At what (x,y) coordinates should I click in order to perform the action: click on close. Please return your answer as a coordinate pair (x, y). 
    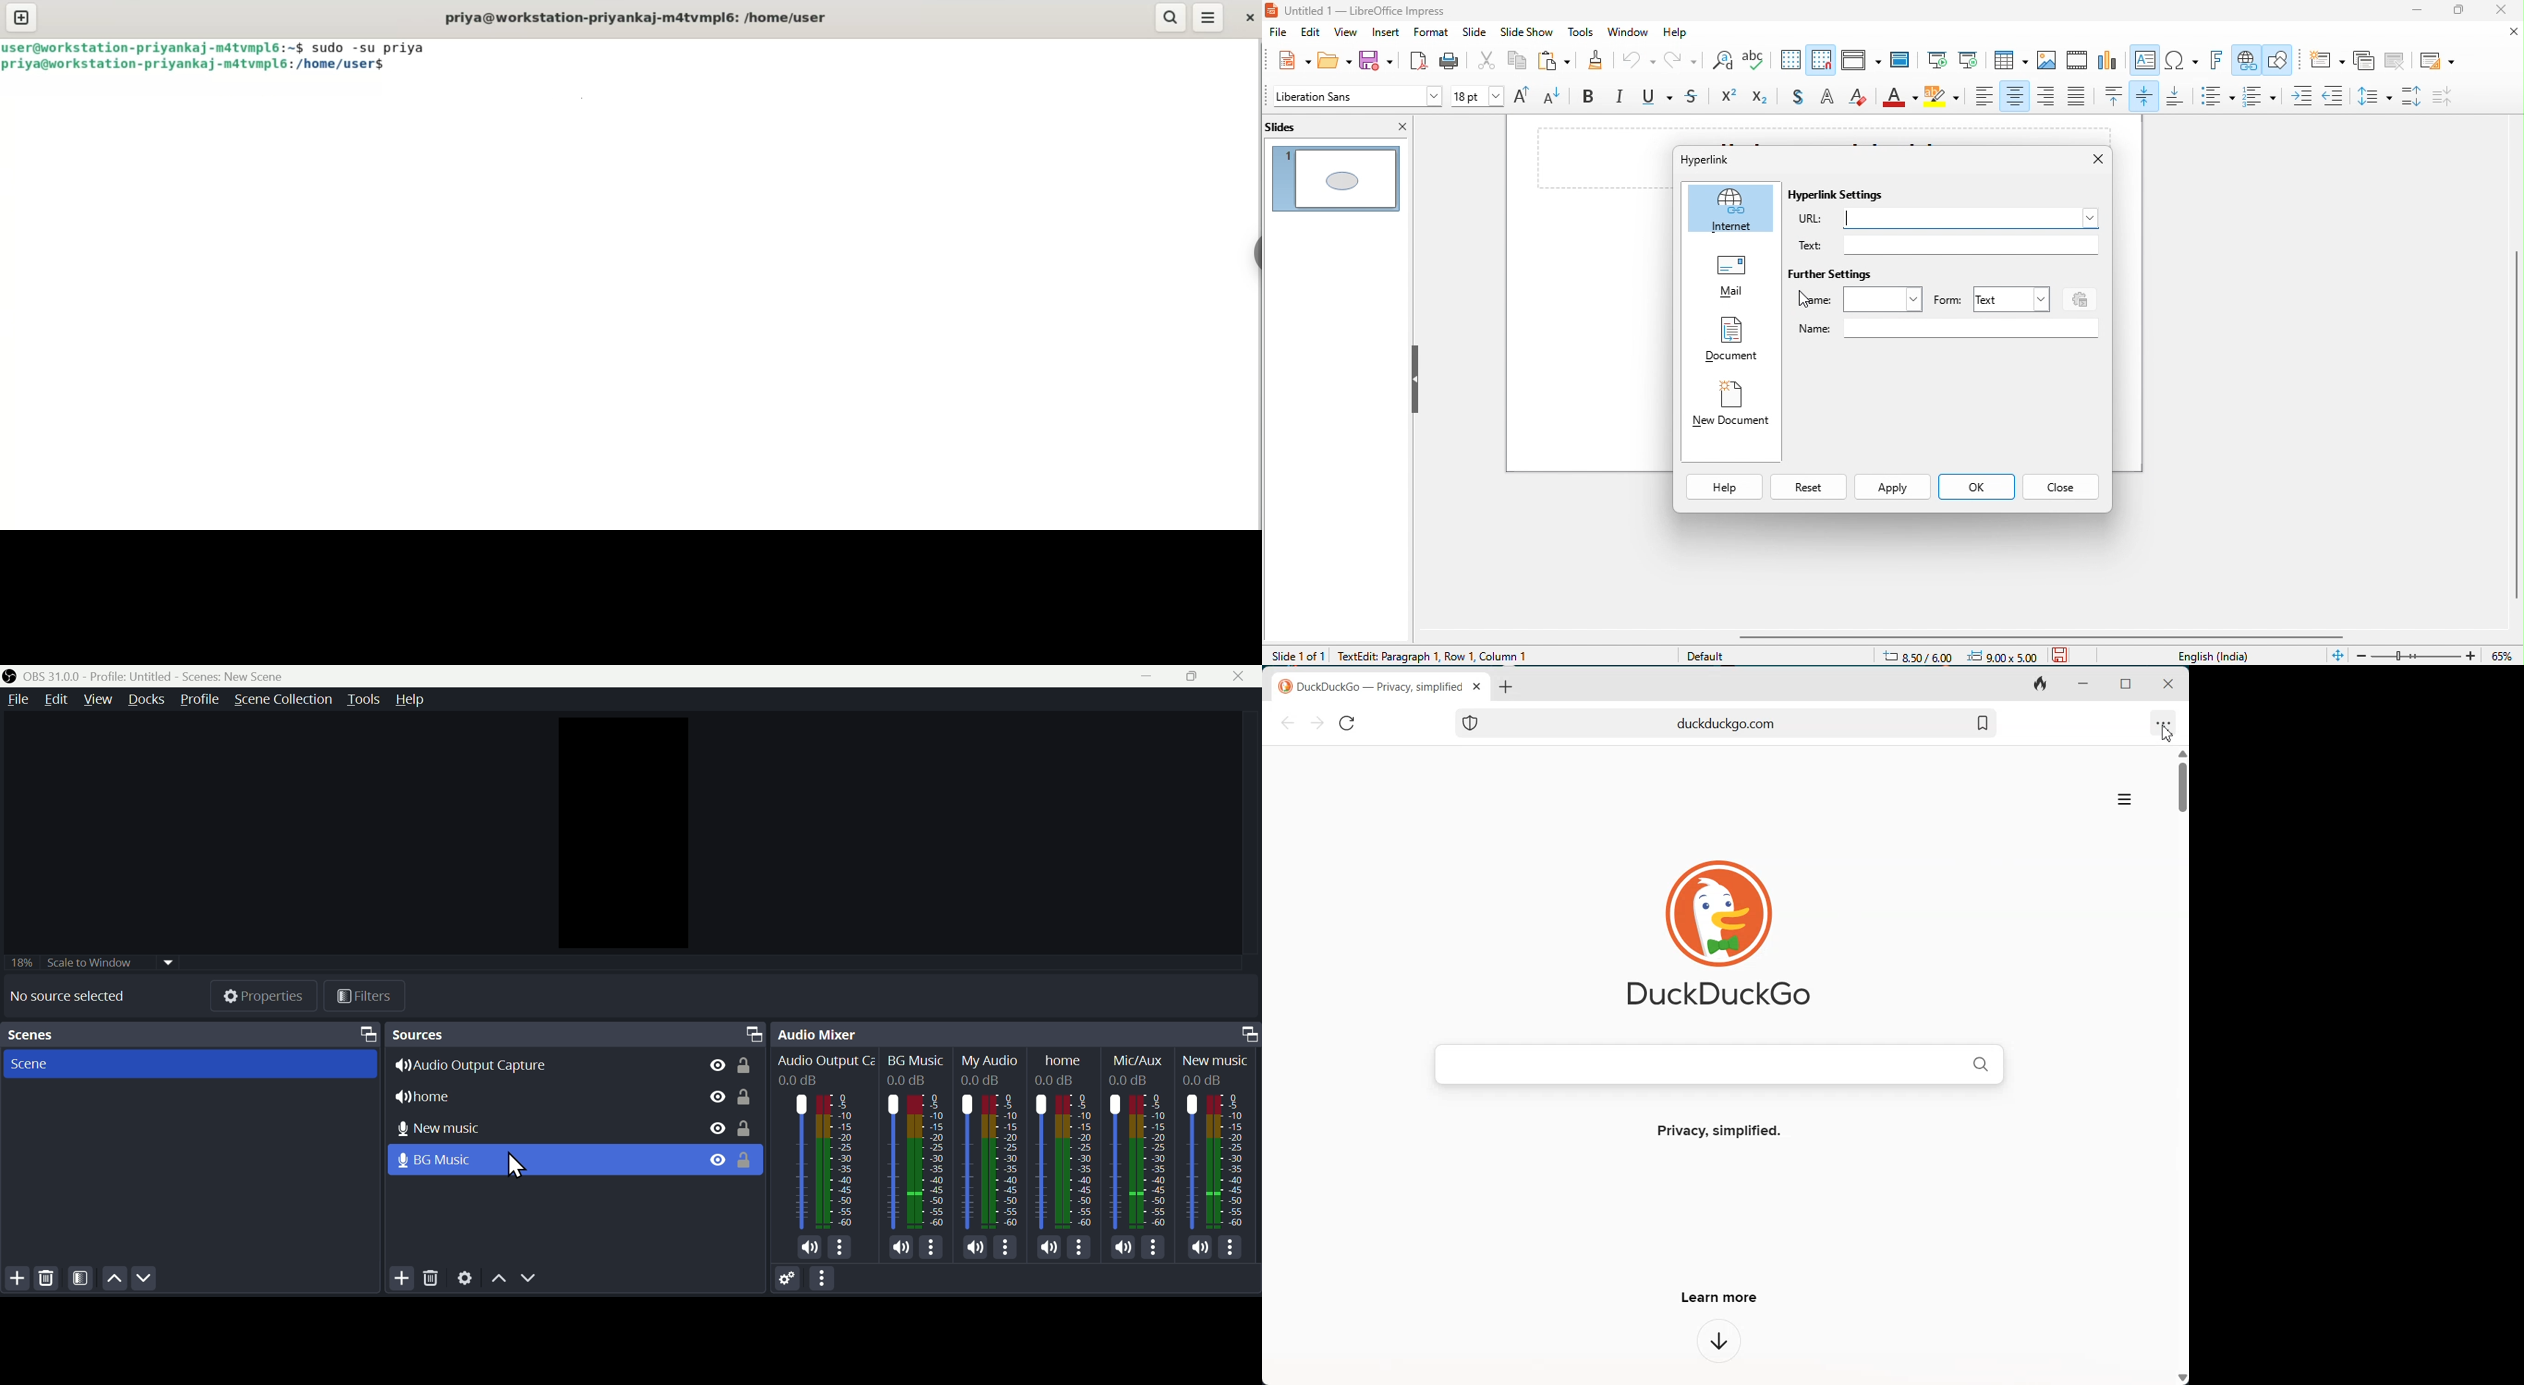
    Looking at the image, I should click on (2061, 487).